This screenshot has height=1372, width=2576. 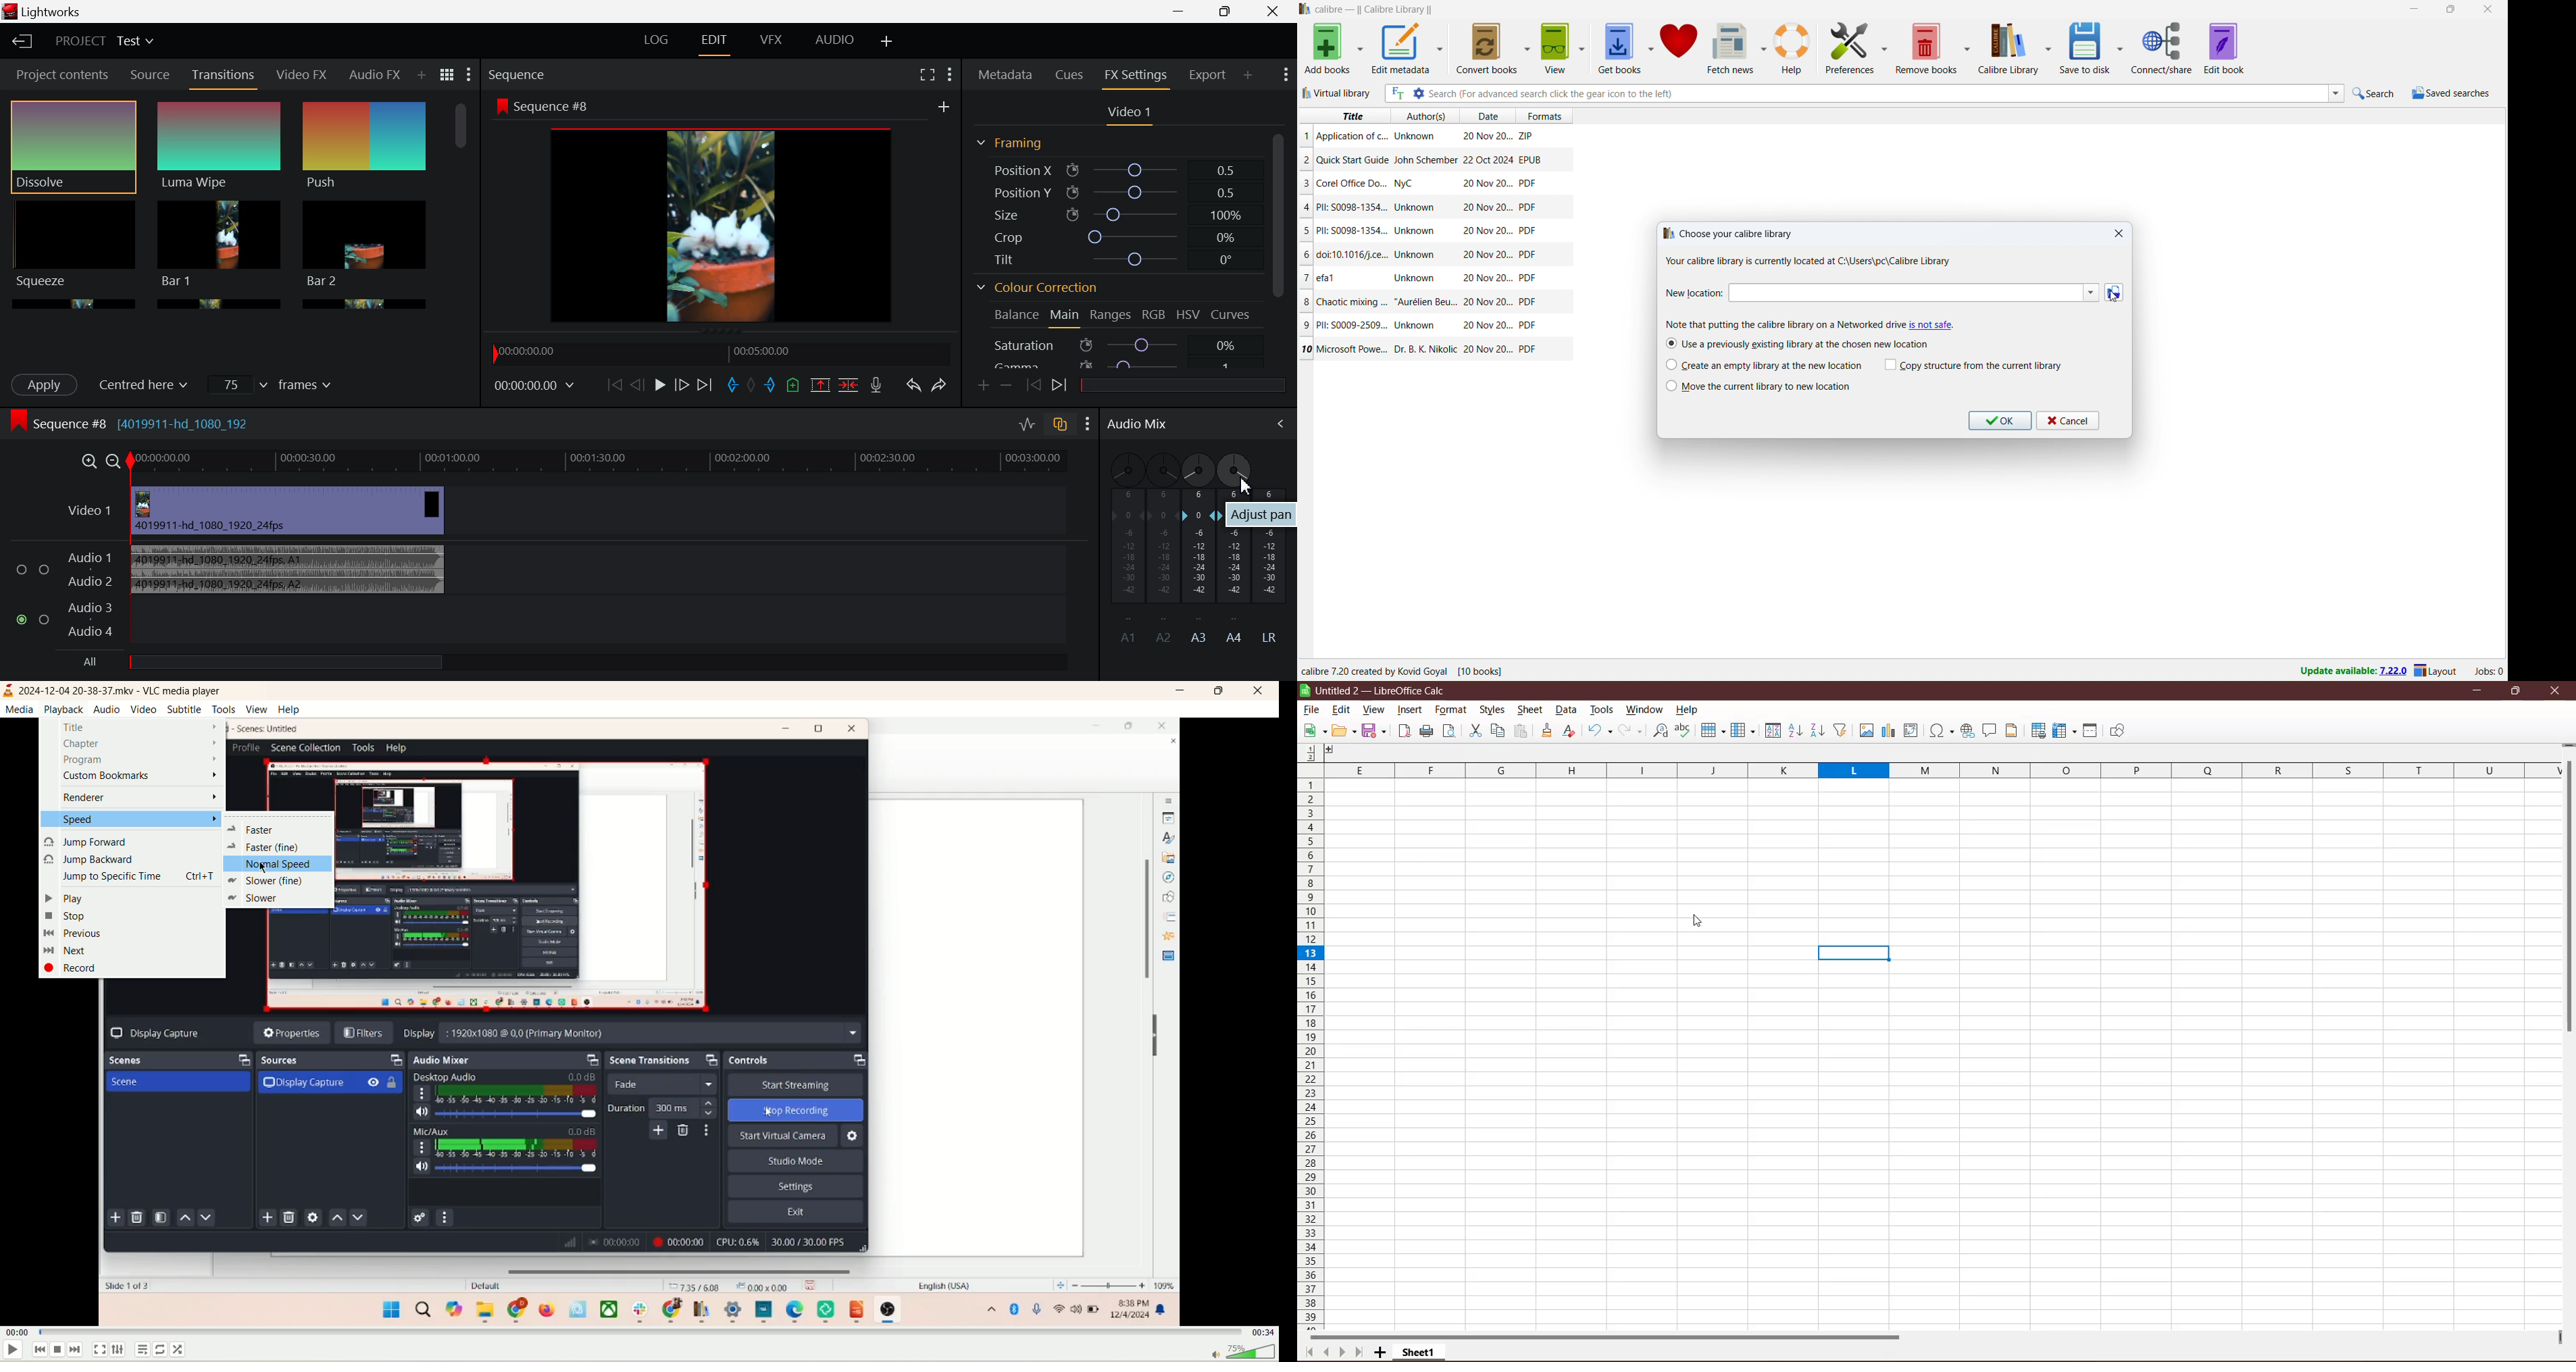 I want to click on audio, so click(x=107, y=708).